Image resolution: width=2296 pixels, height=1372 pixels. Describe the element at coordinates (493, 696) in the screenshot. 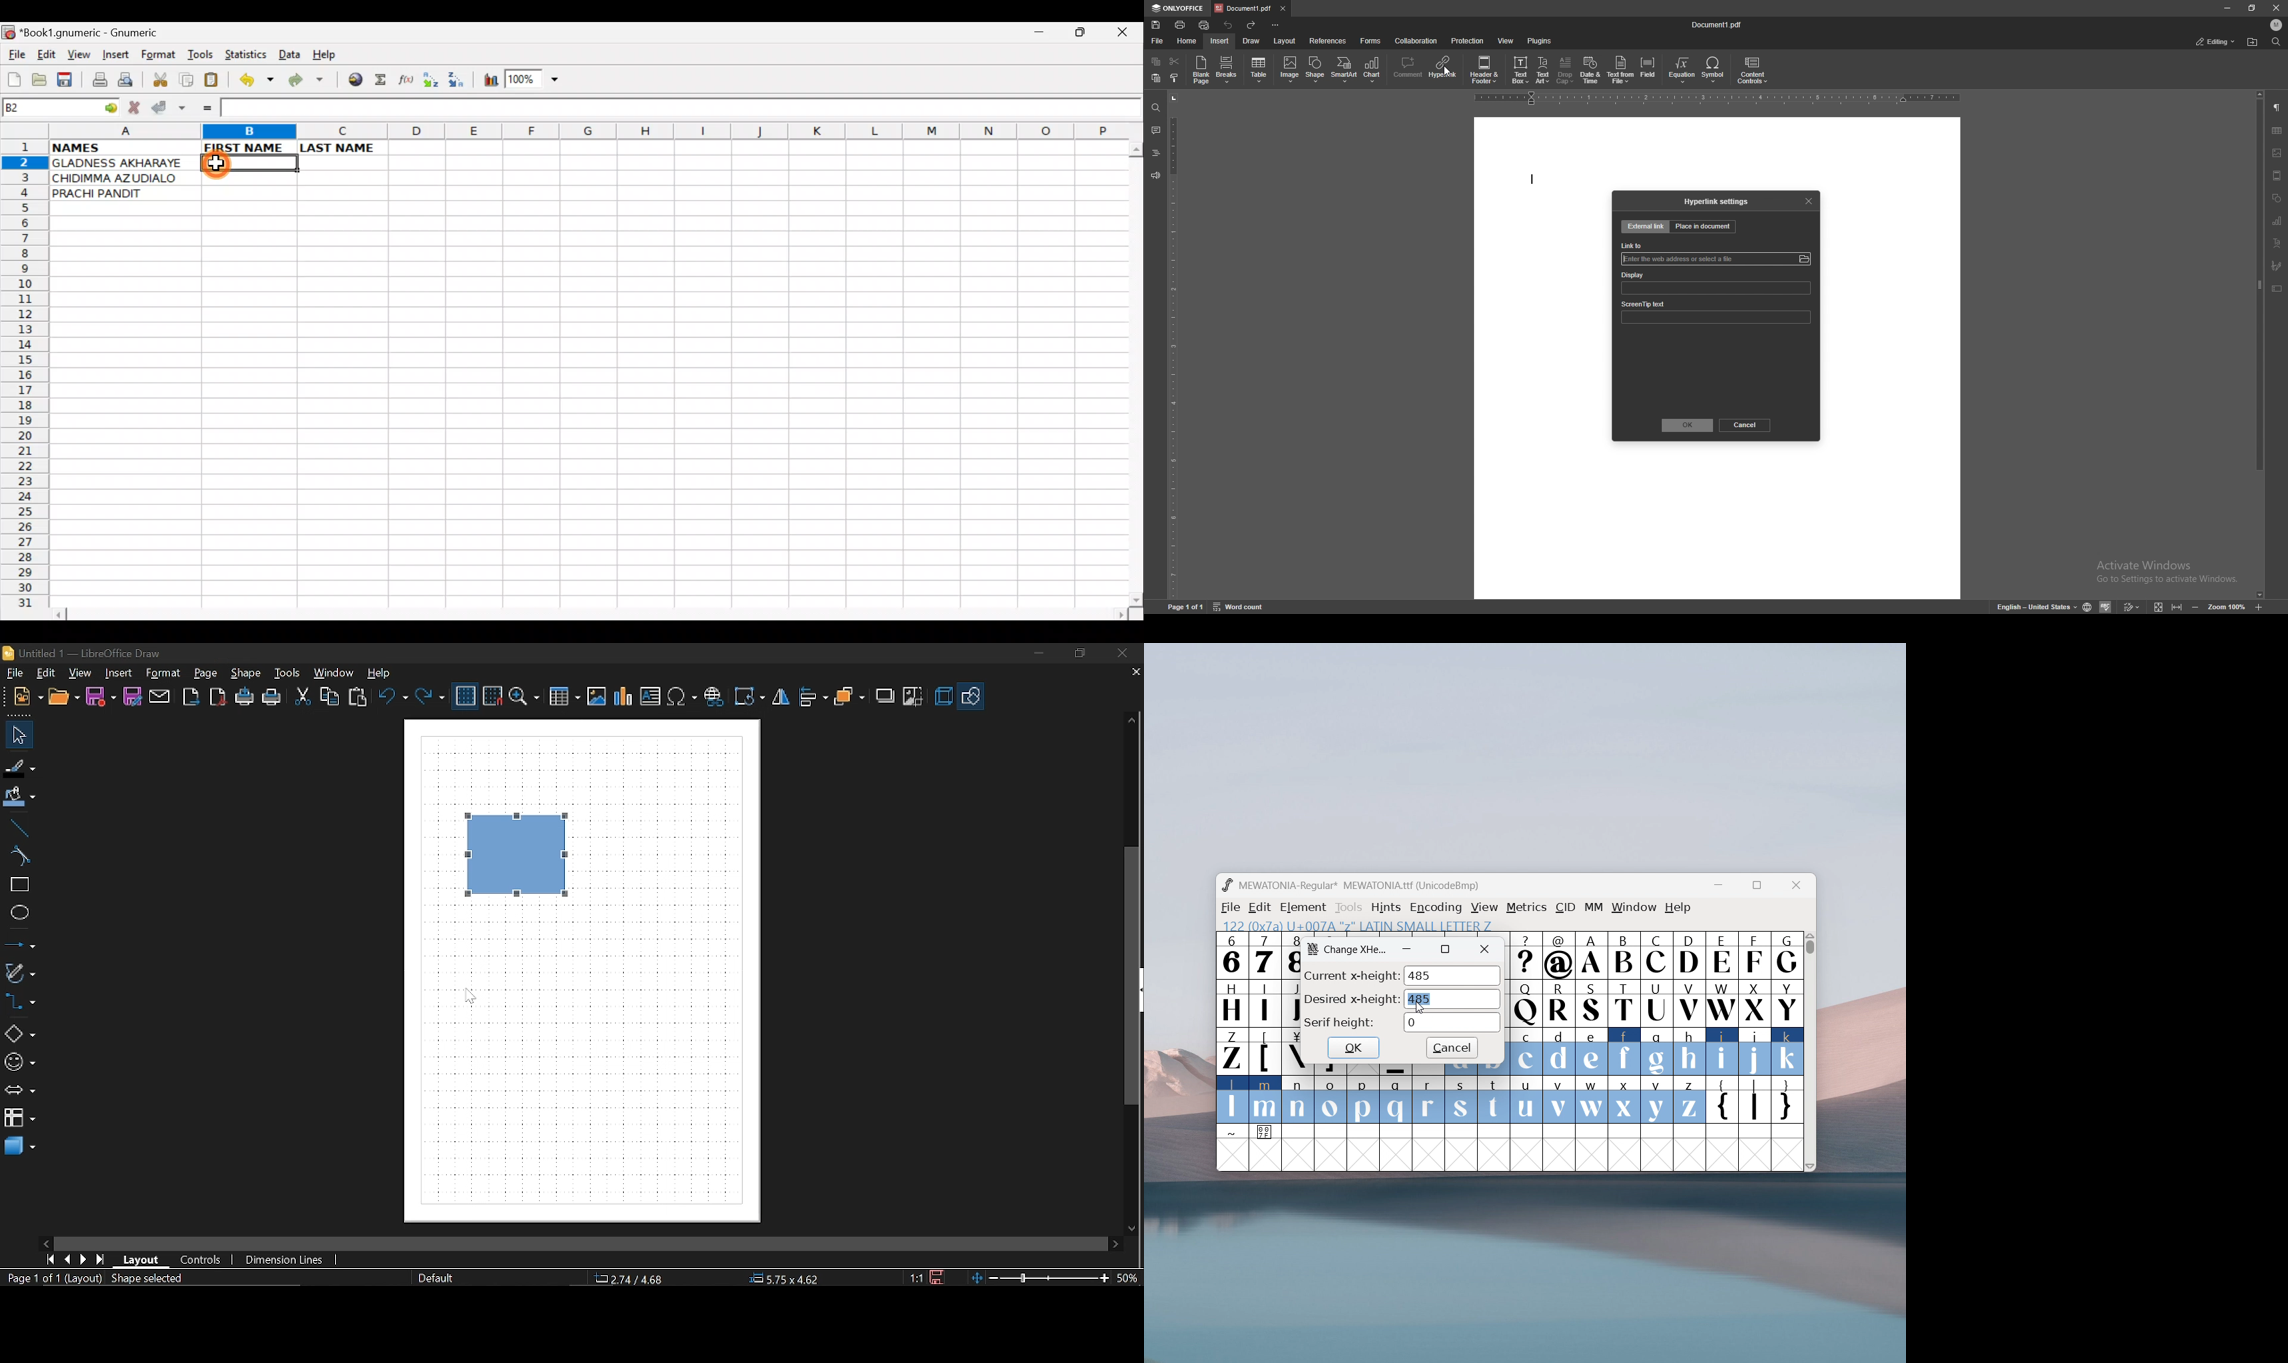

I see `snap to grid` at that location.